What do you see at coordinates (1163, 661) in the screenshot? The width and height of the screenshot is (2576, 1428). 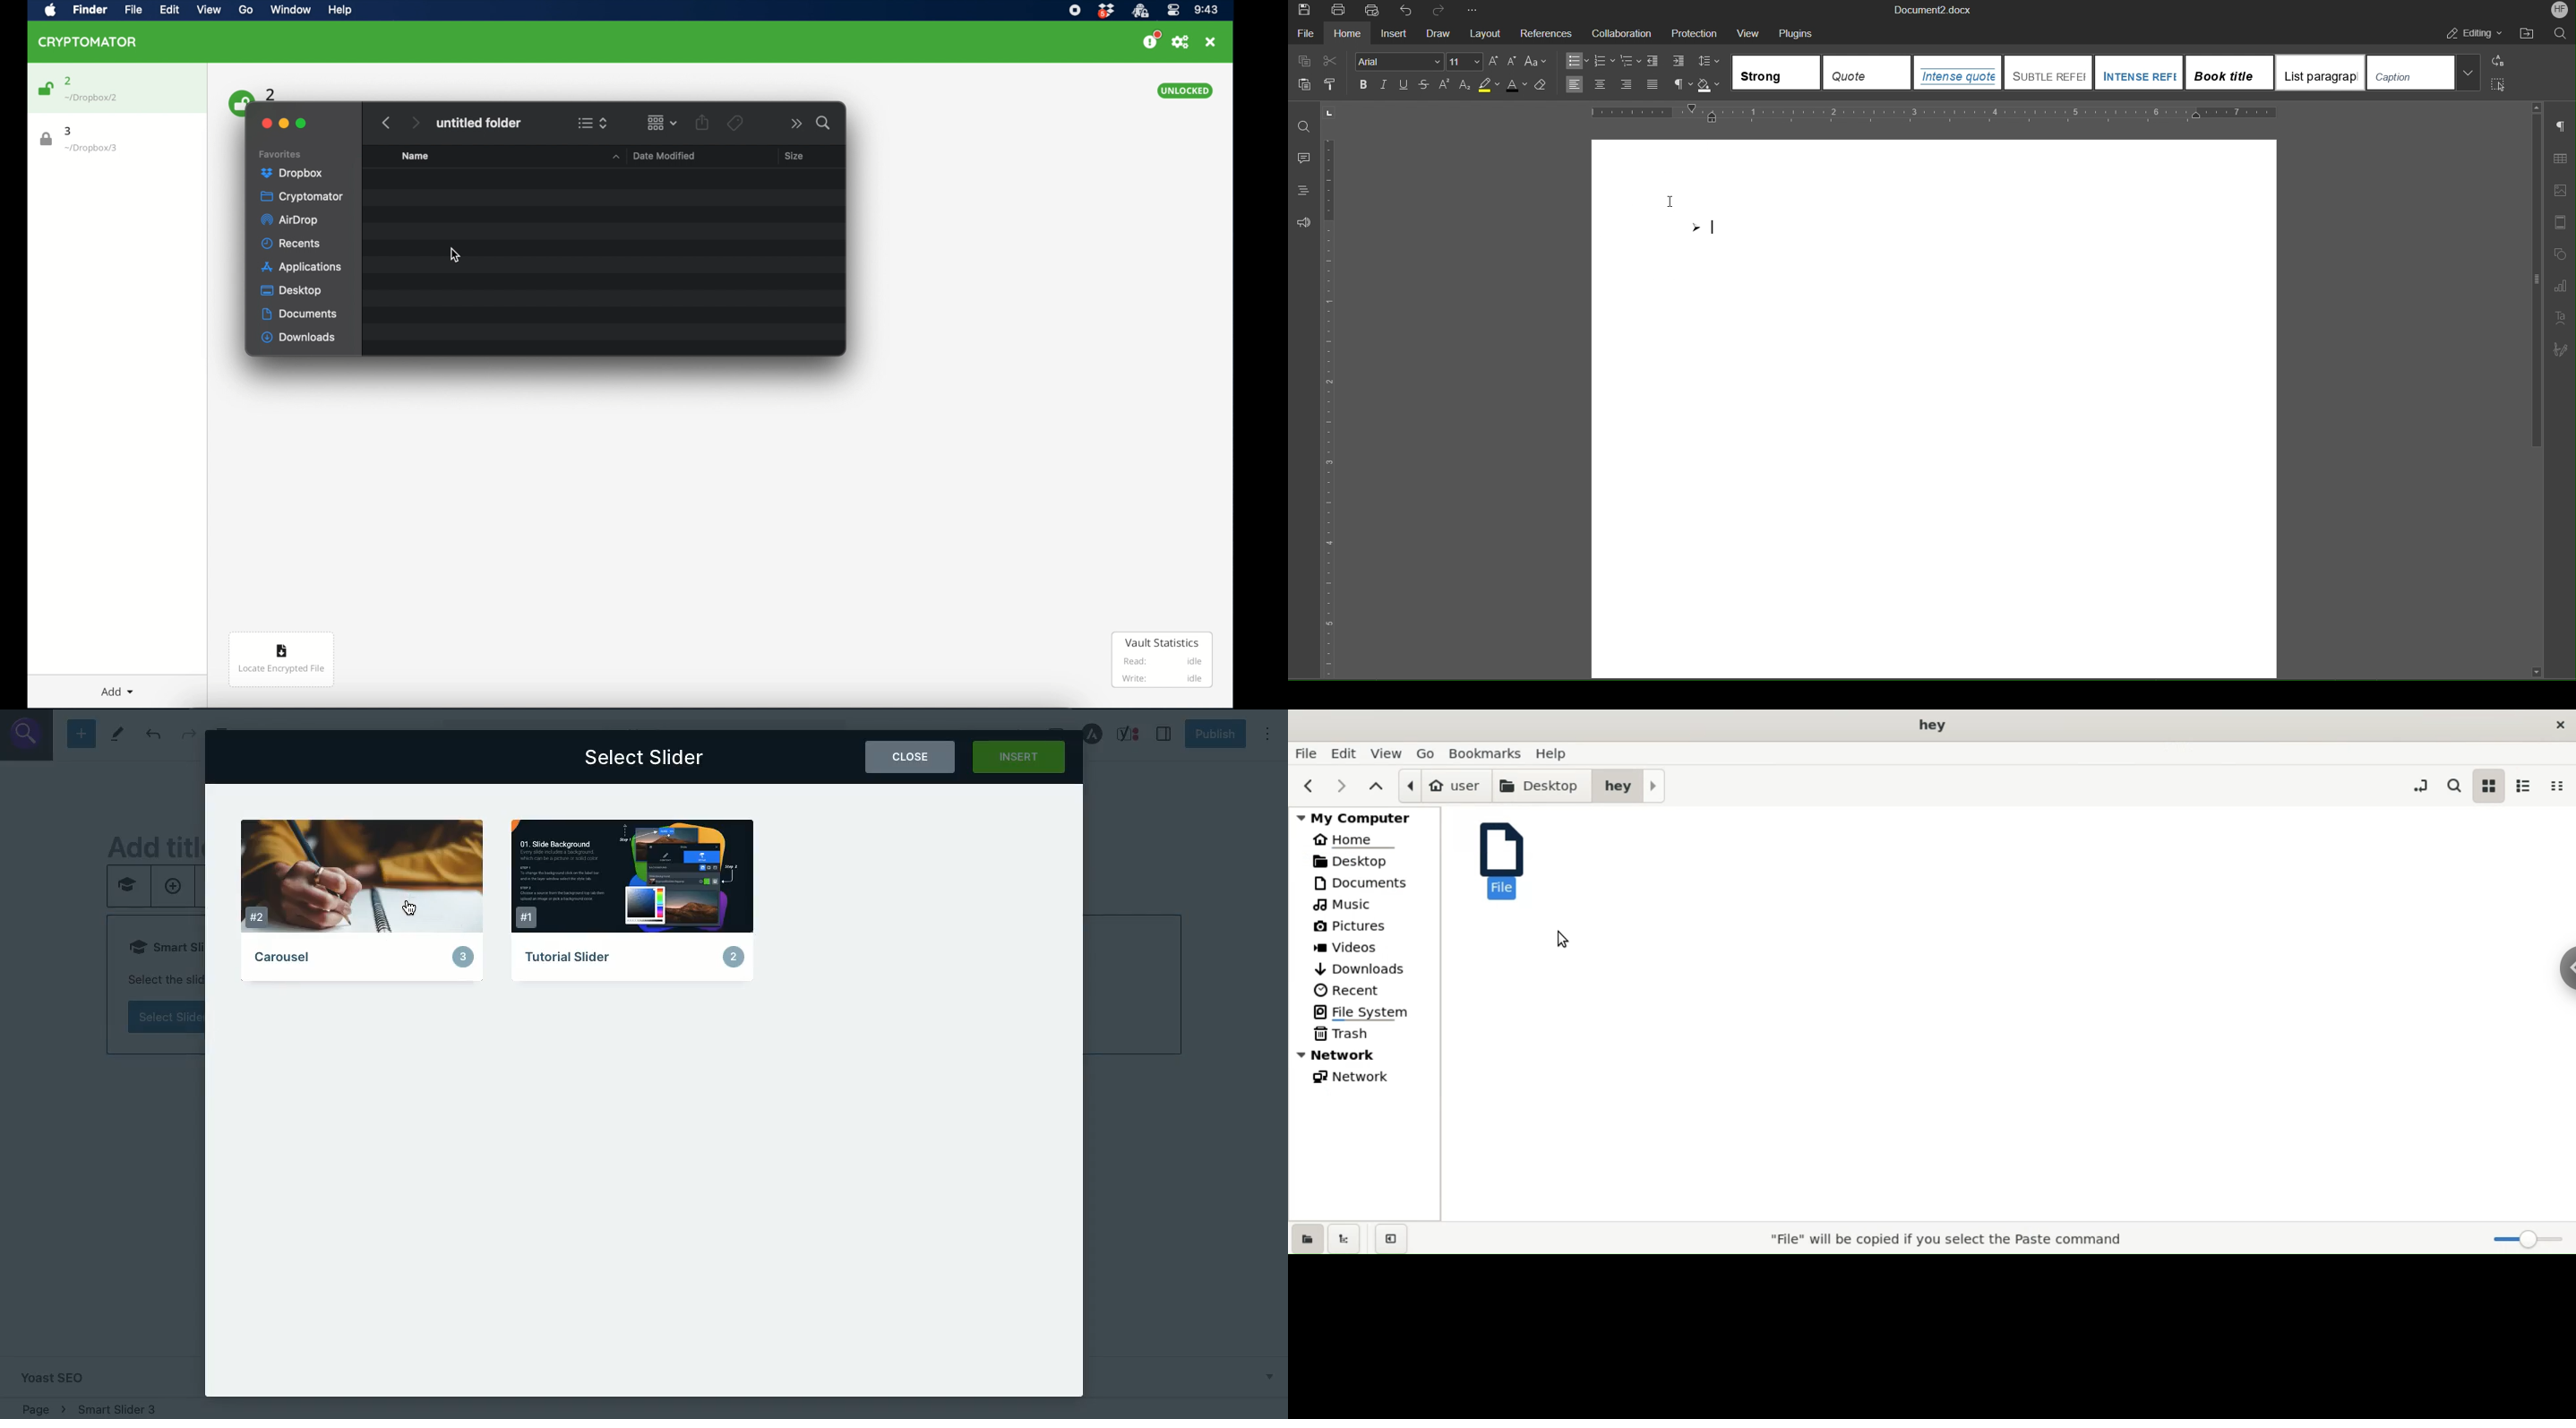 I see `vault statistics` at bounding box center [1163, 661].